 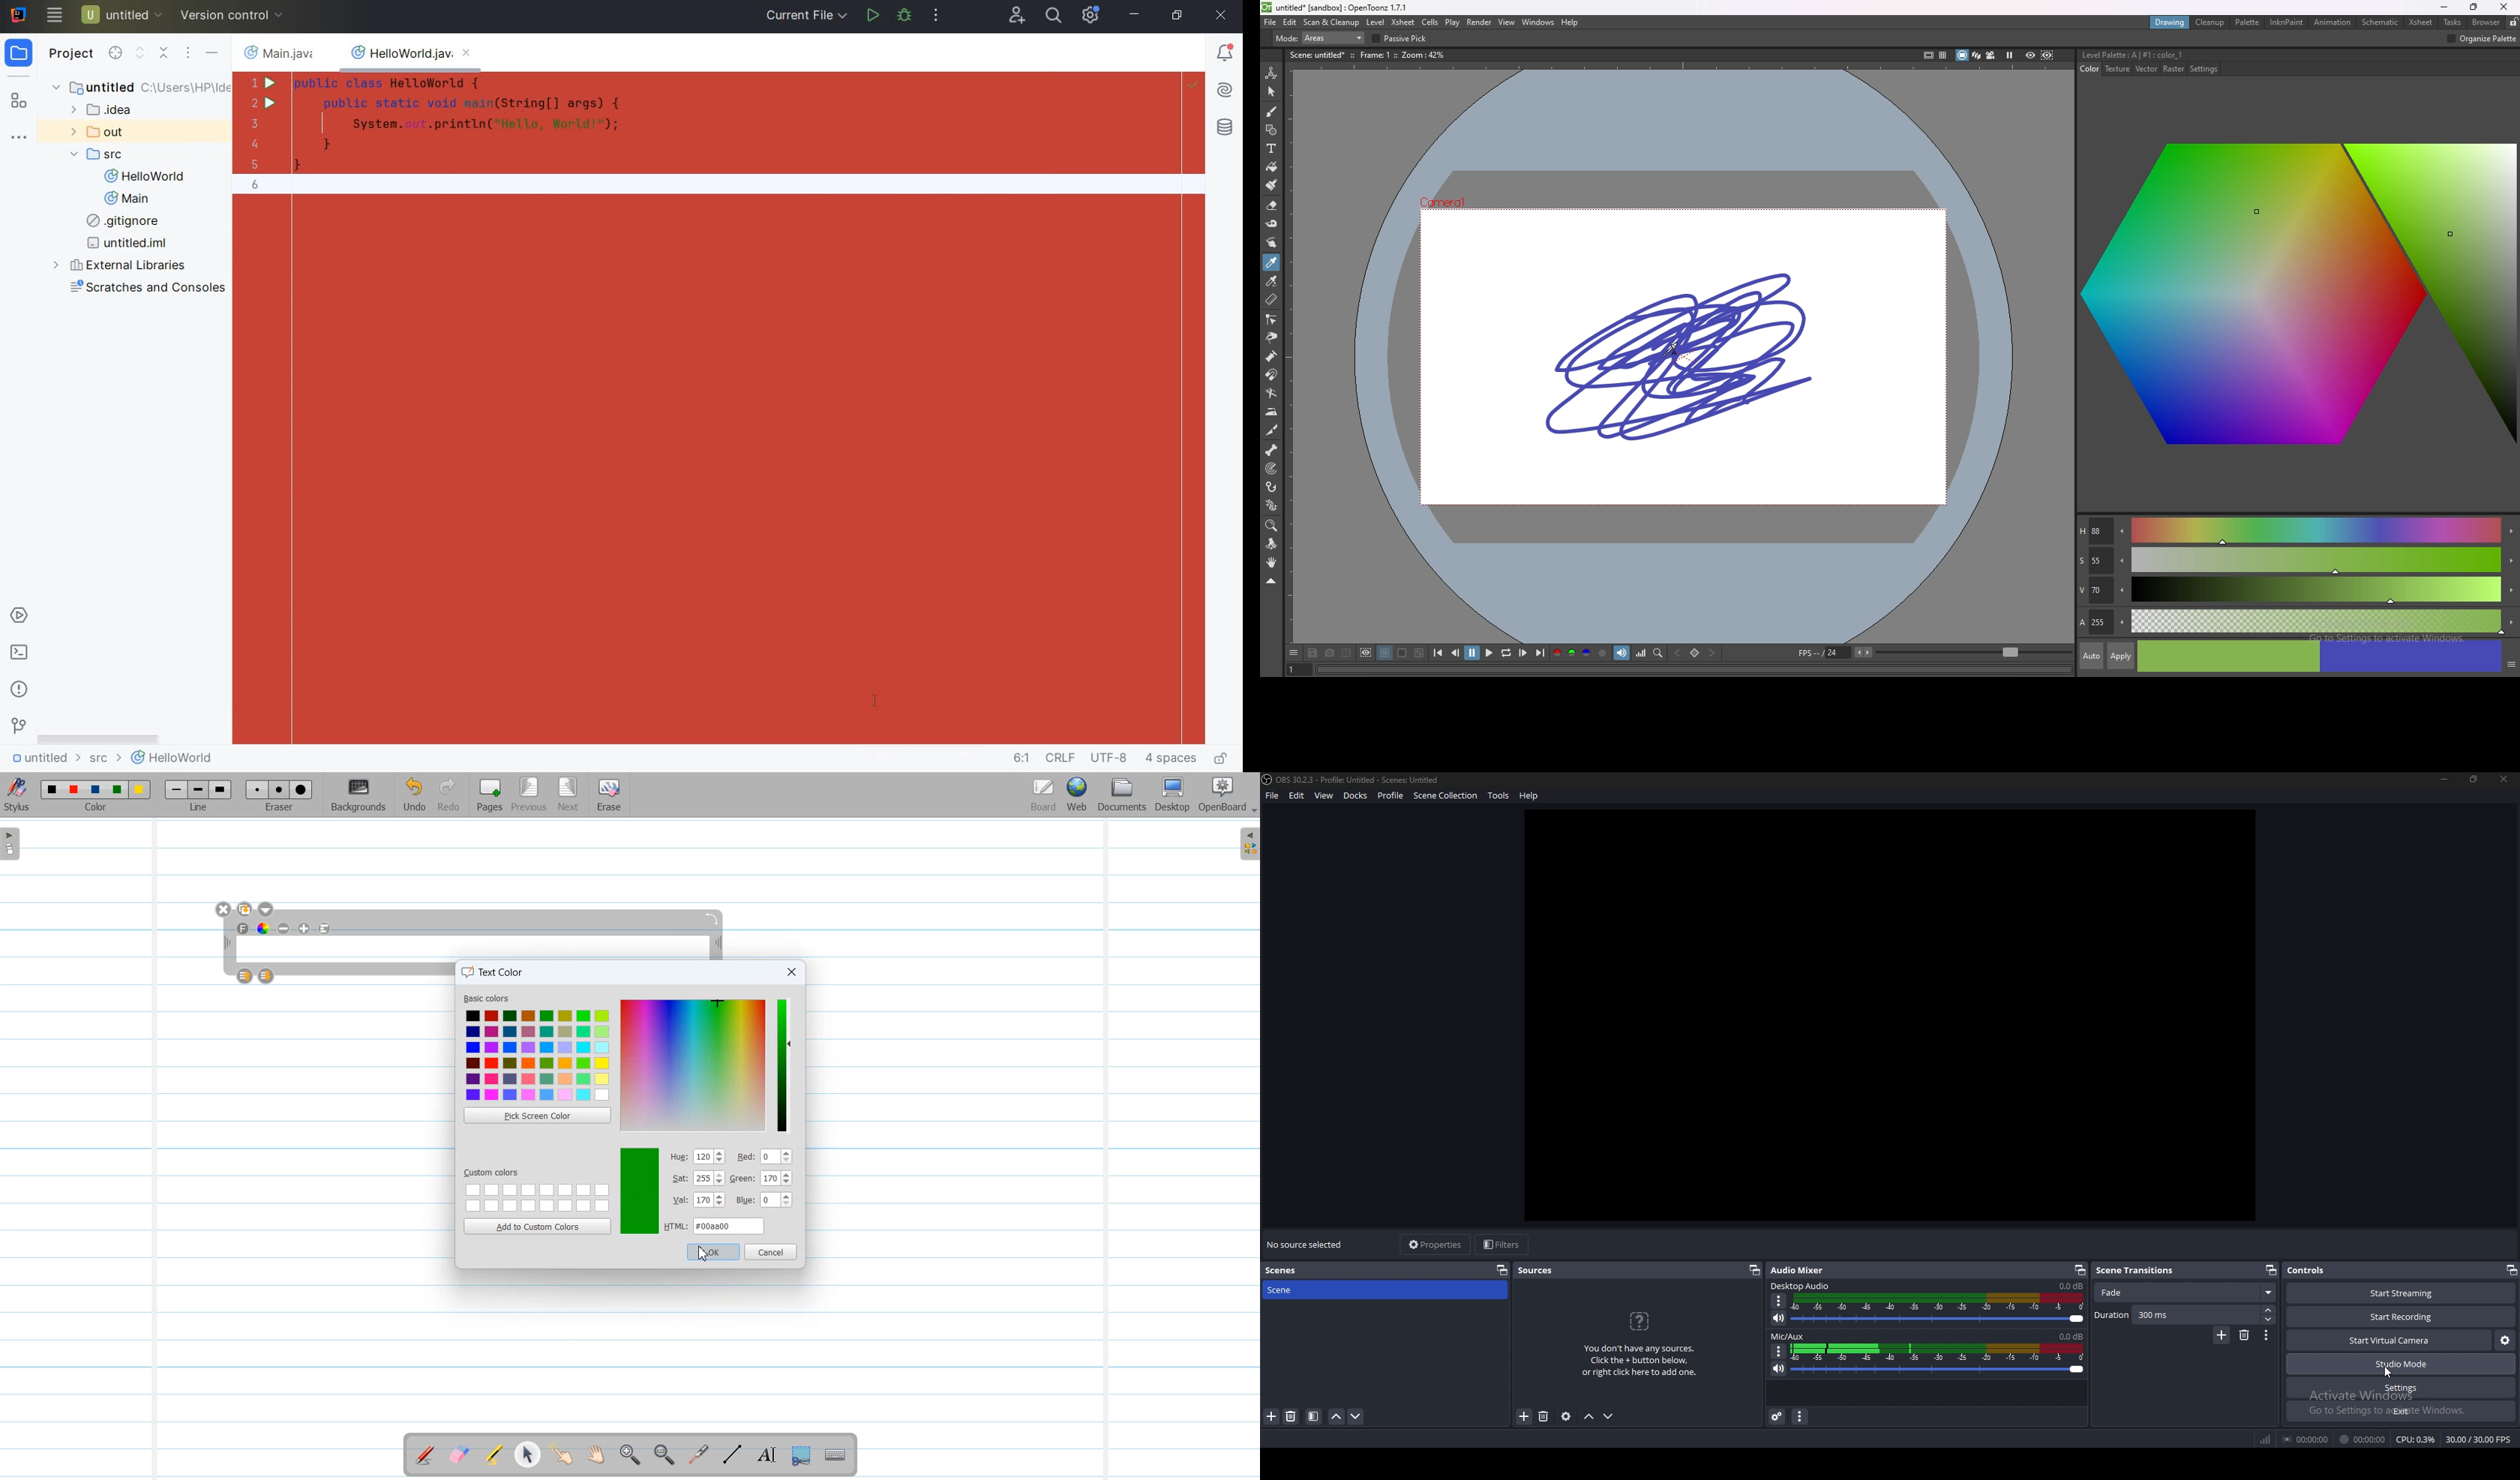 I want to click on edit, so click(x=1297, y=795).